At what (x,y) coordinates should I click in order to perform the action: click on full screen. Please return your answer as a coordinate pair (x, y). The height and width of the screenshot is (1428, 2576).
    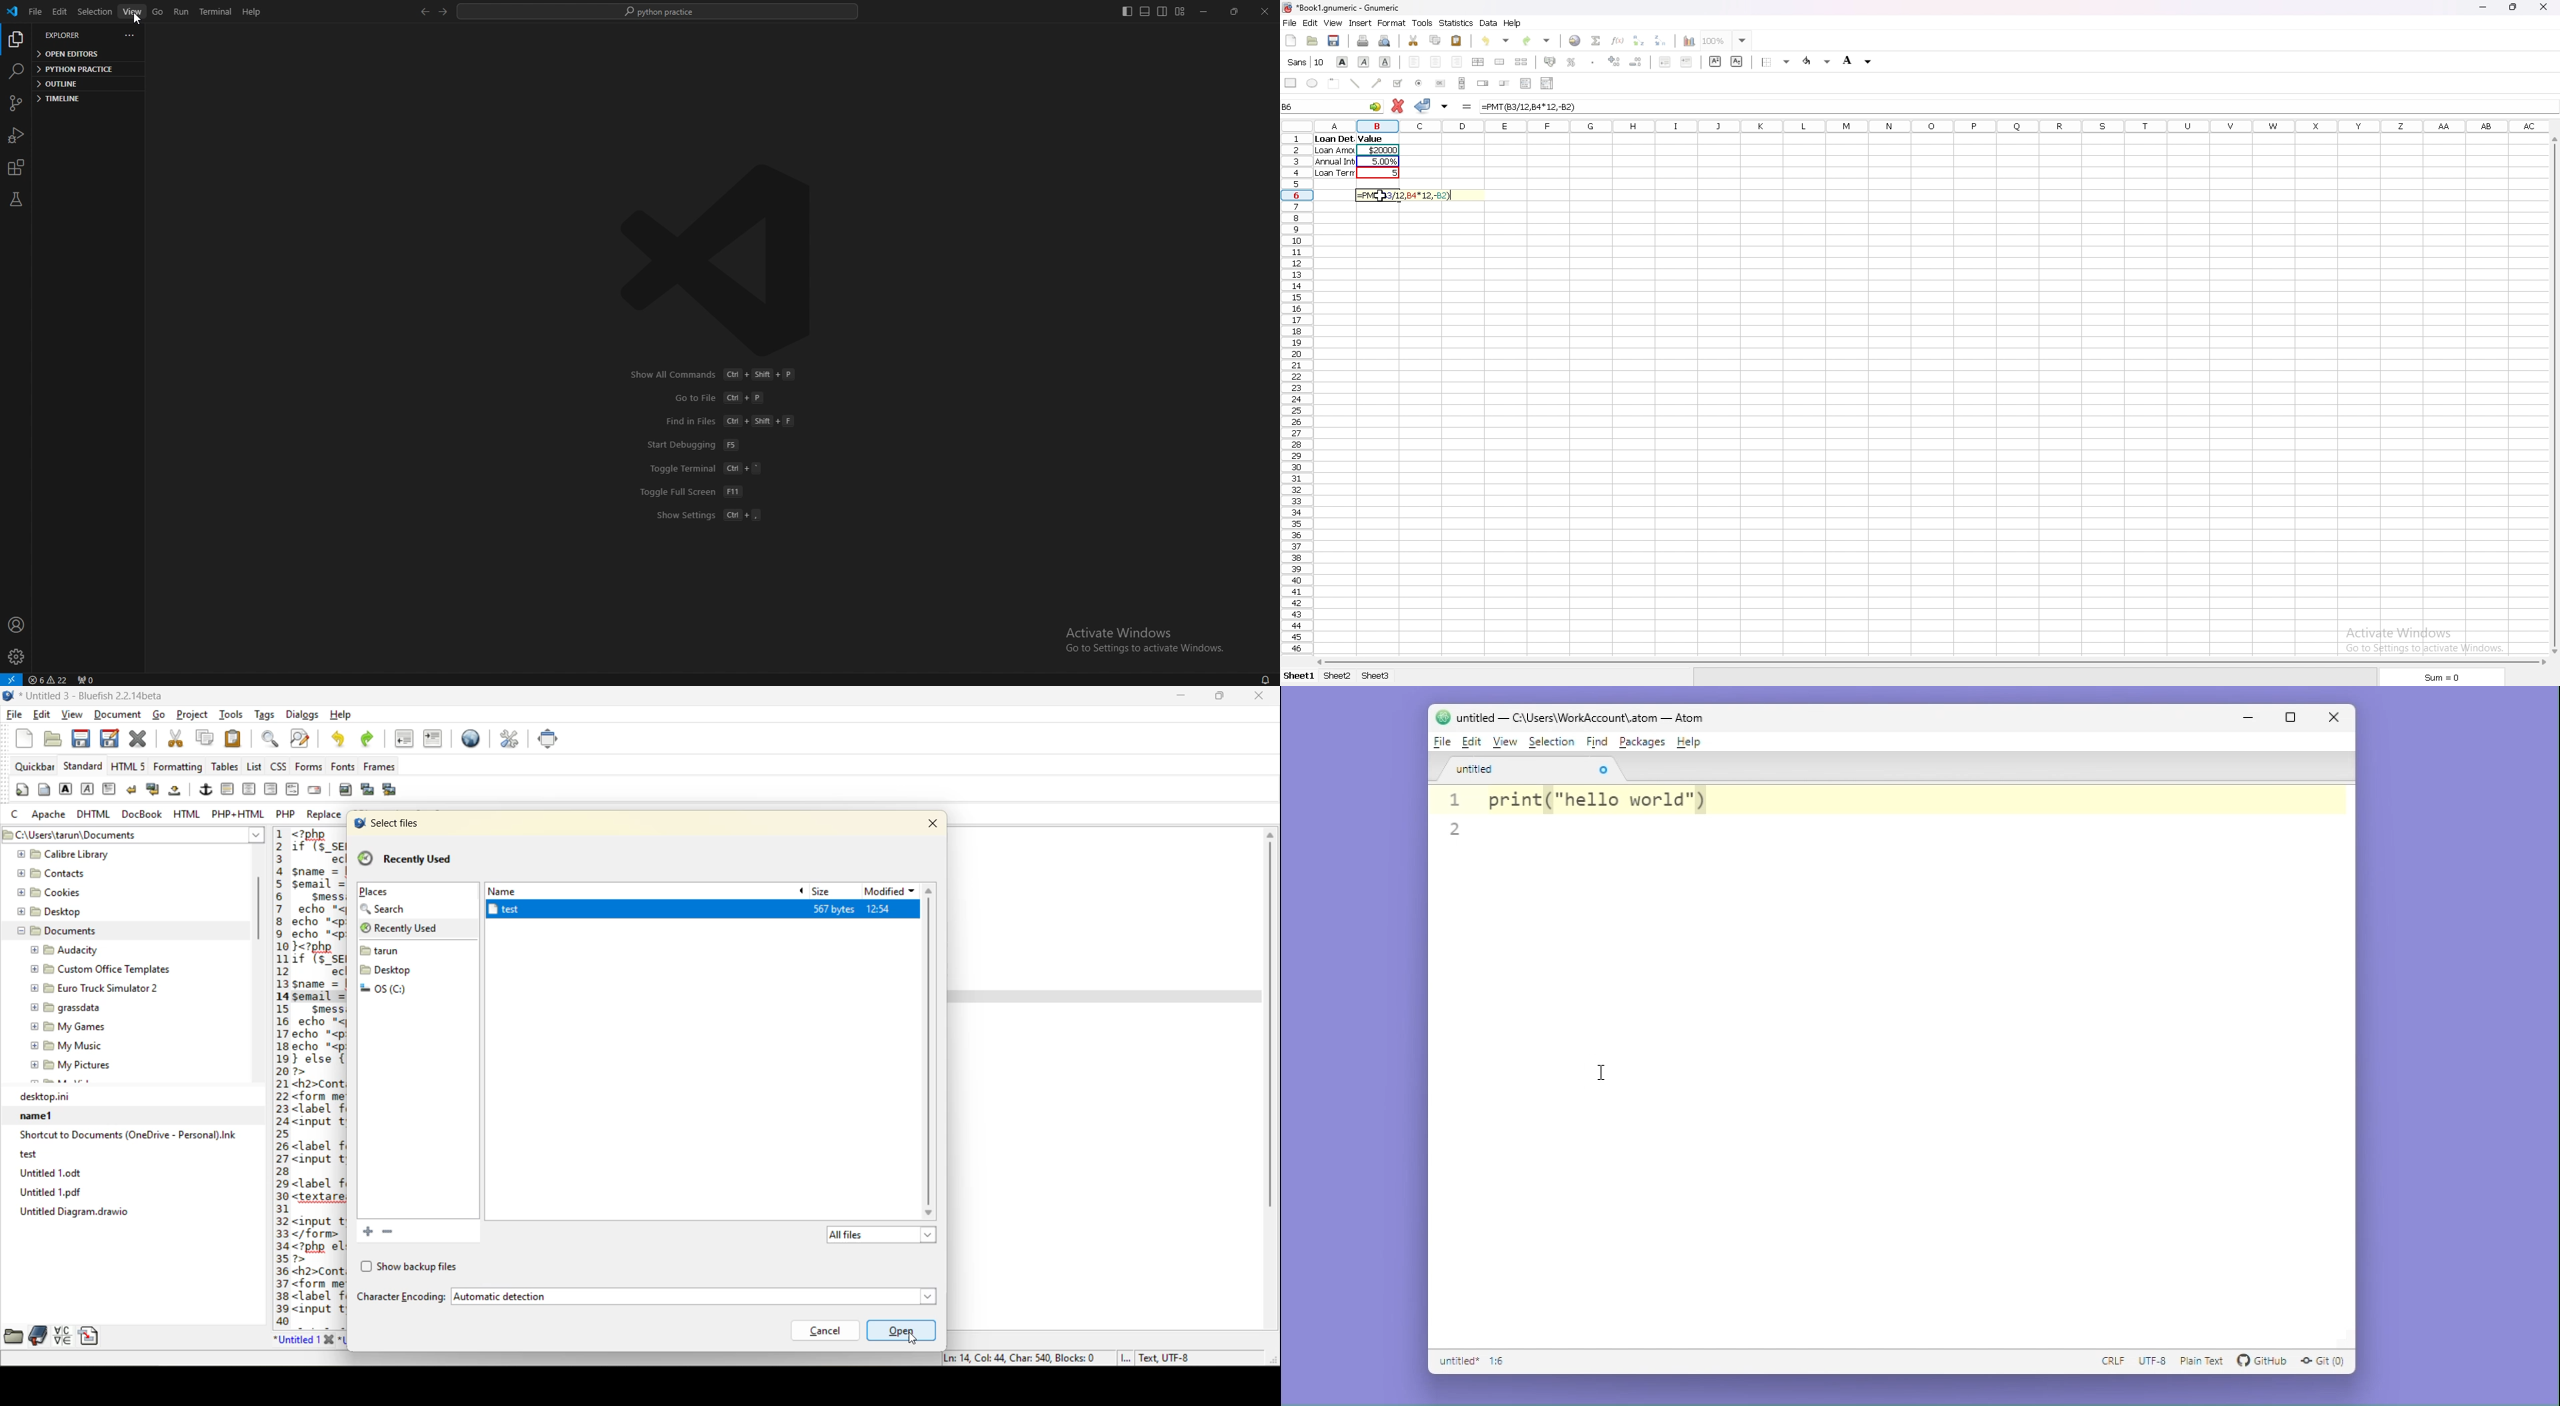
    Looking at the image, I should click on (549, 739).